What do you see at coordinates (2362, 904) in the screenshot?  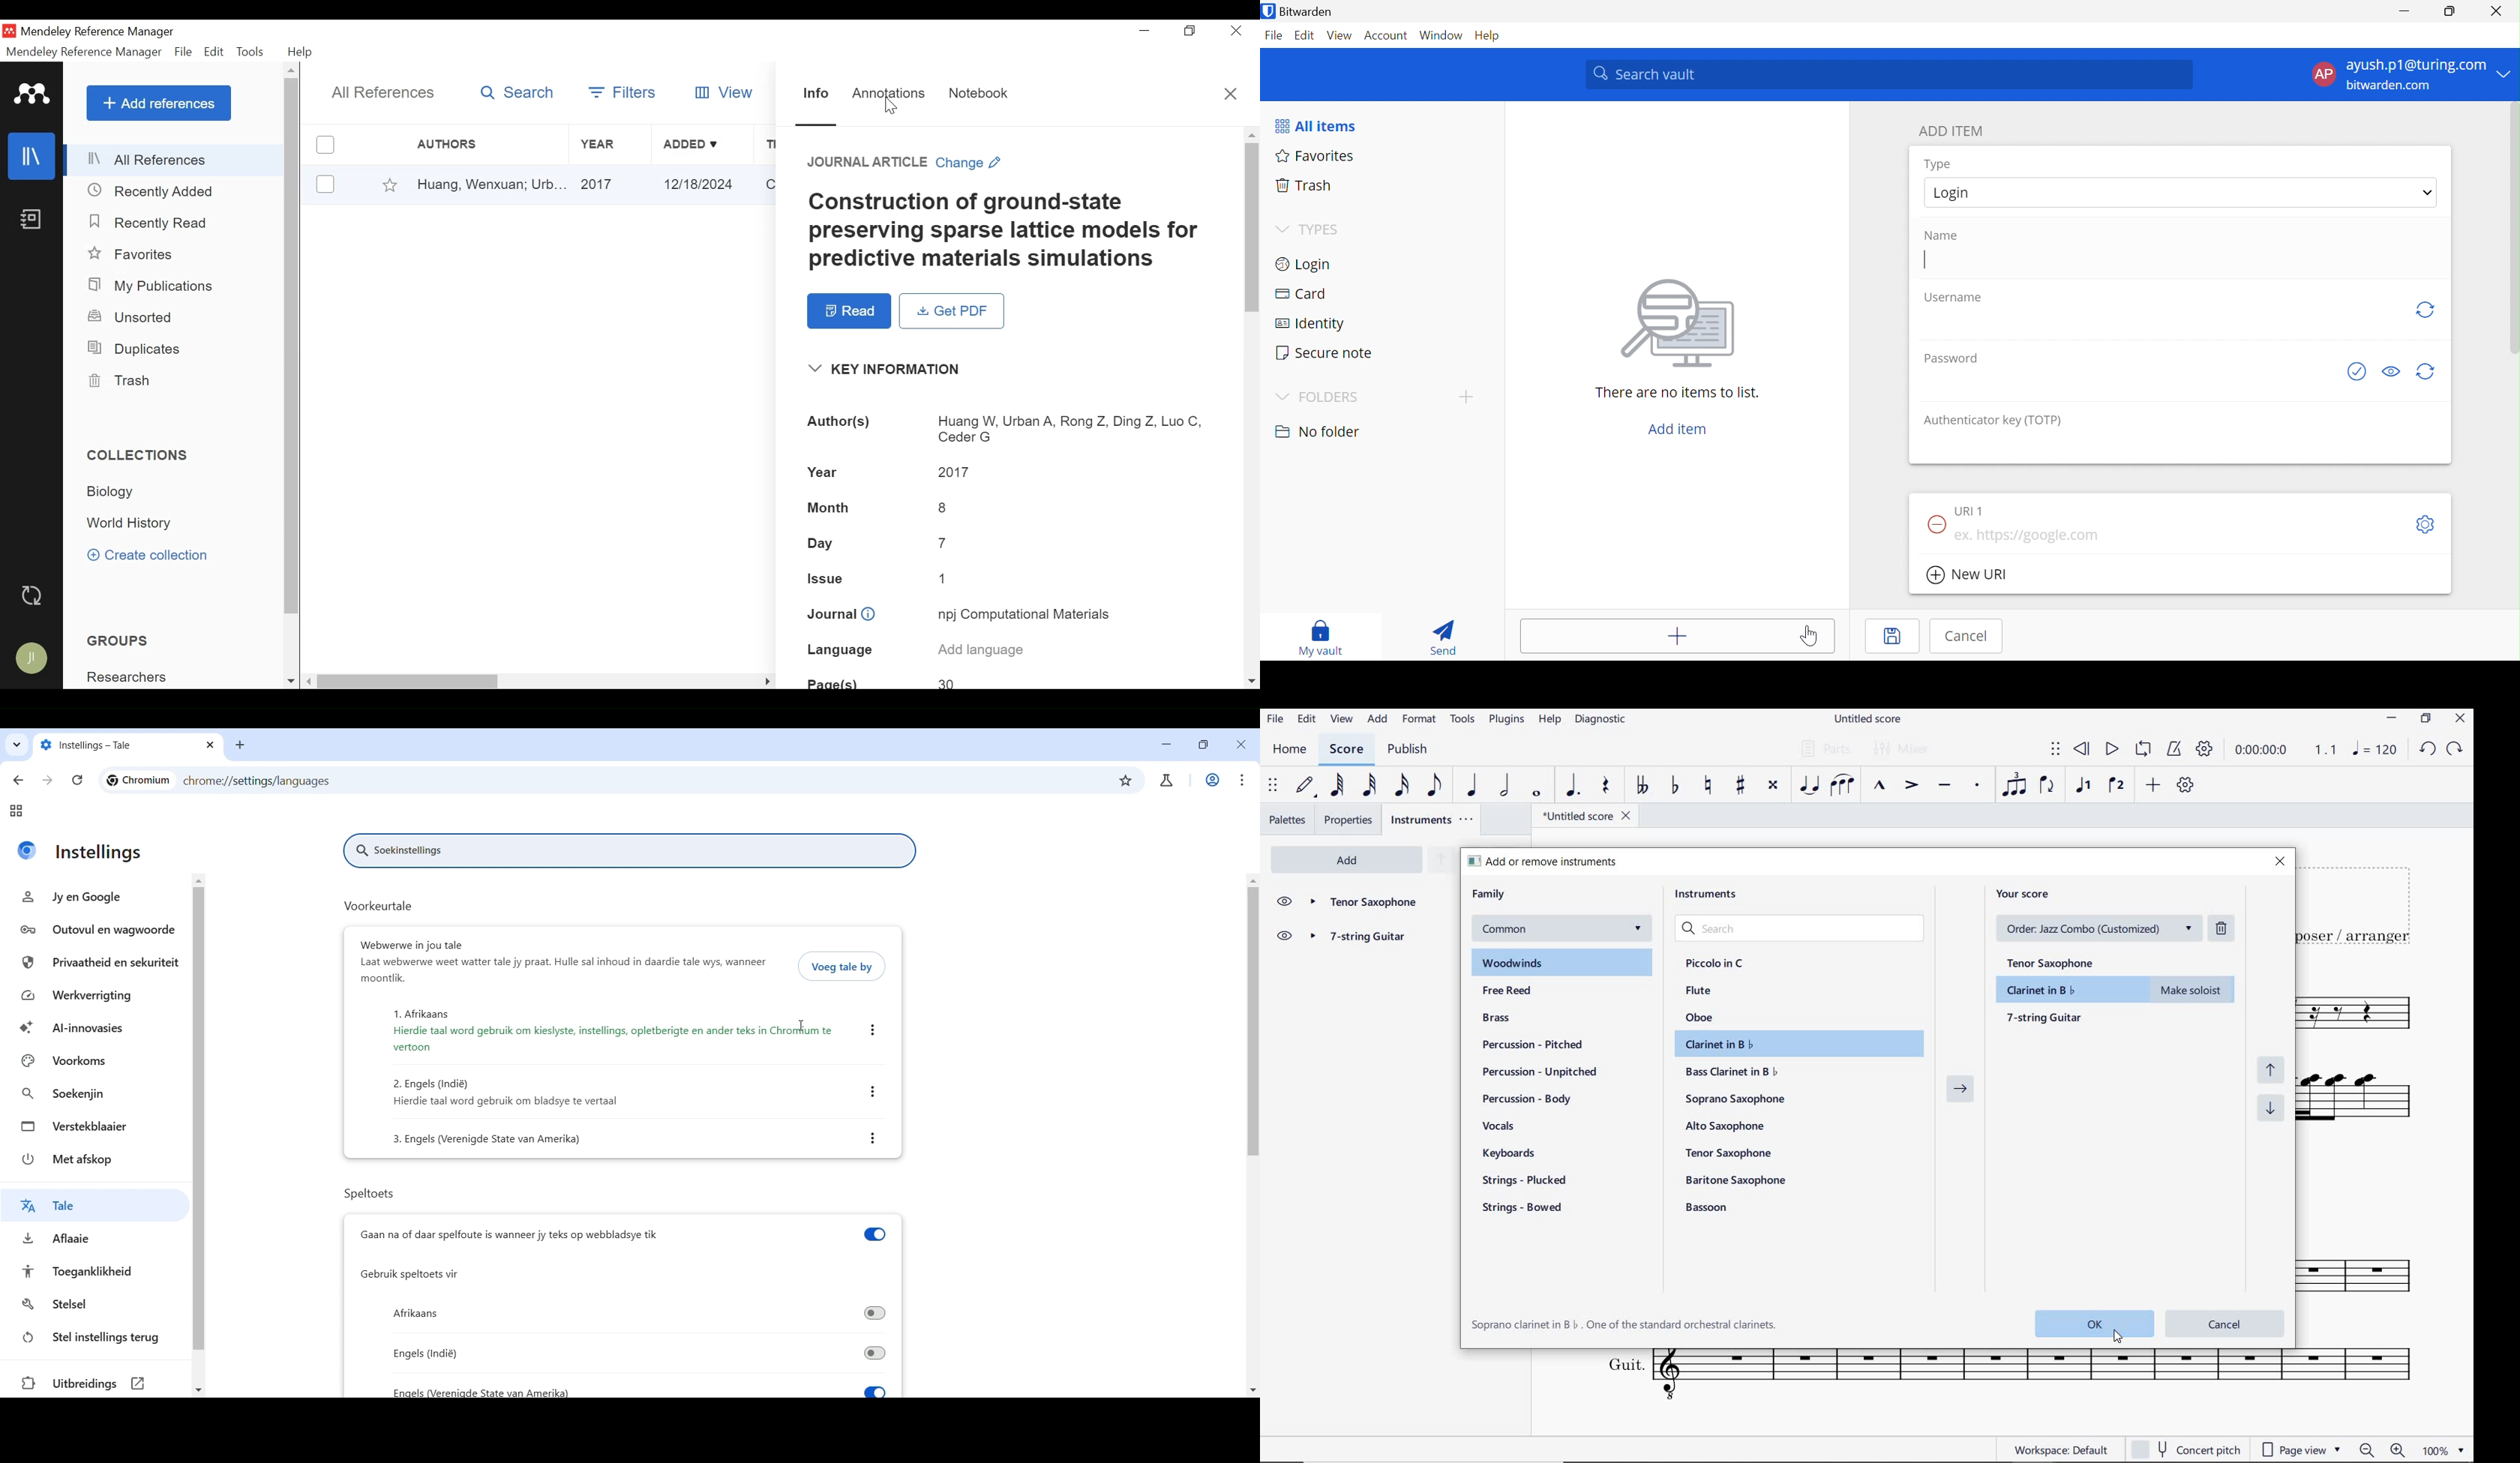 I see `TITLE` at bounding box center [2362, 904].